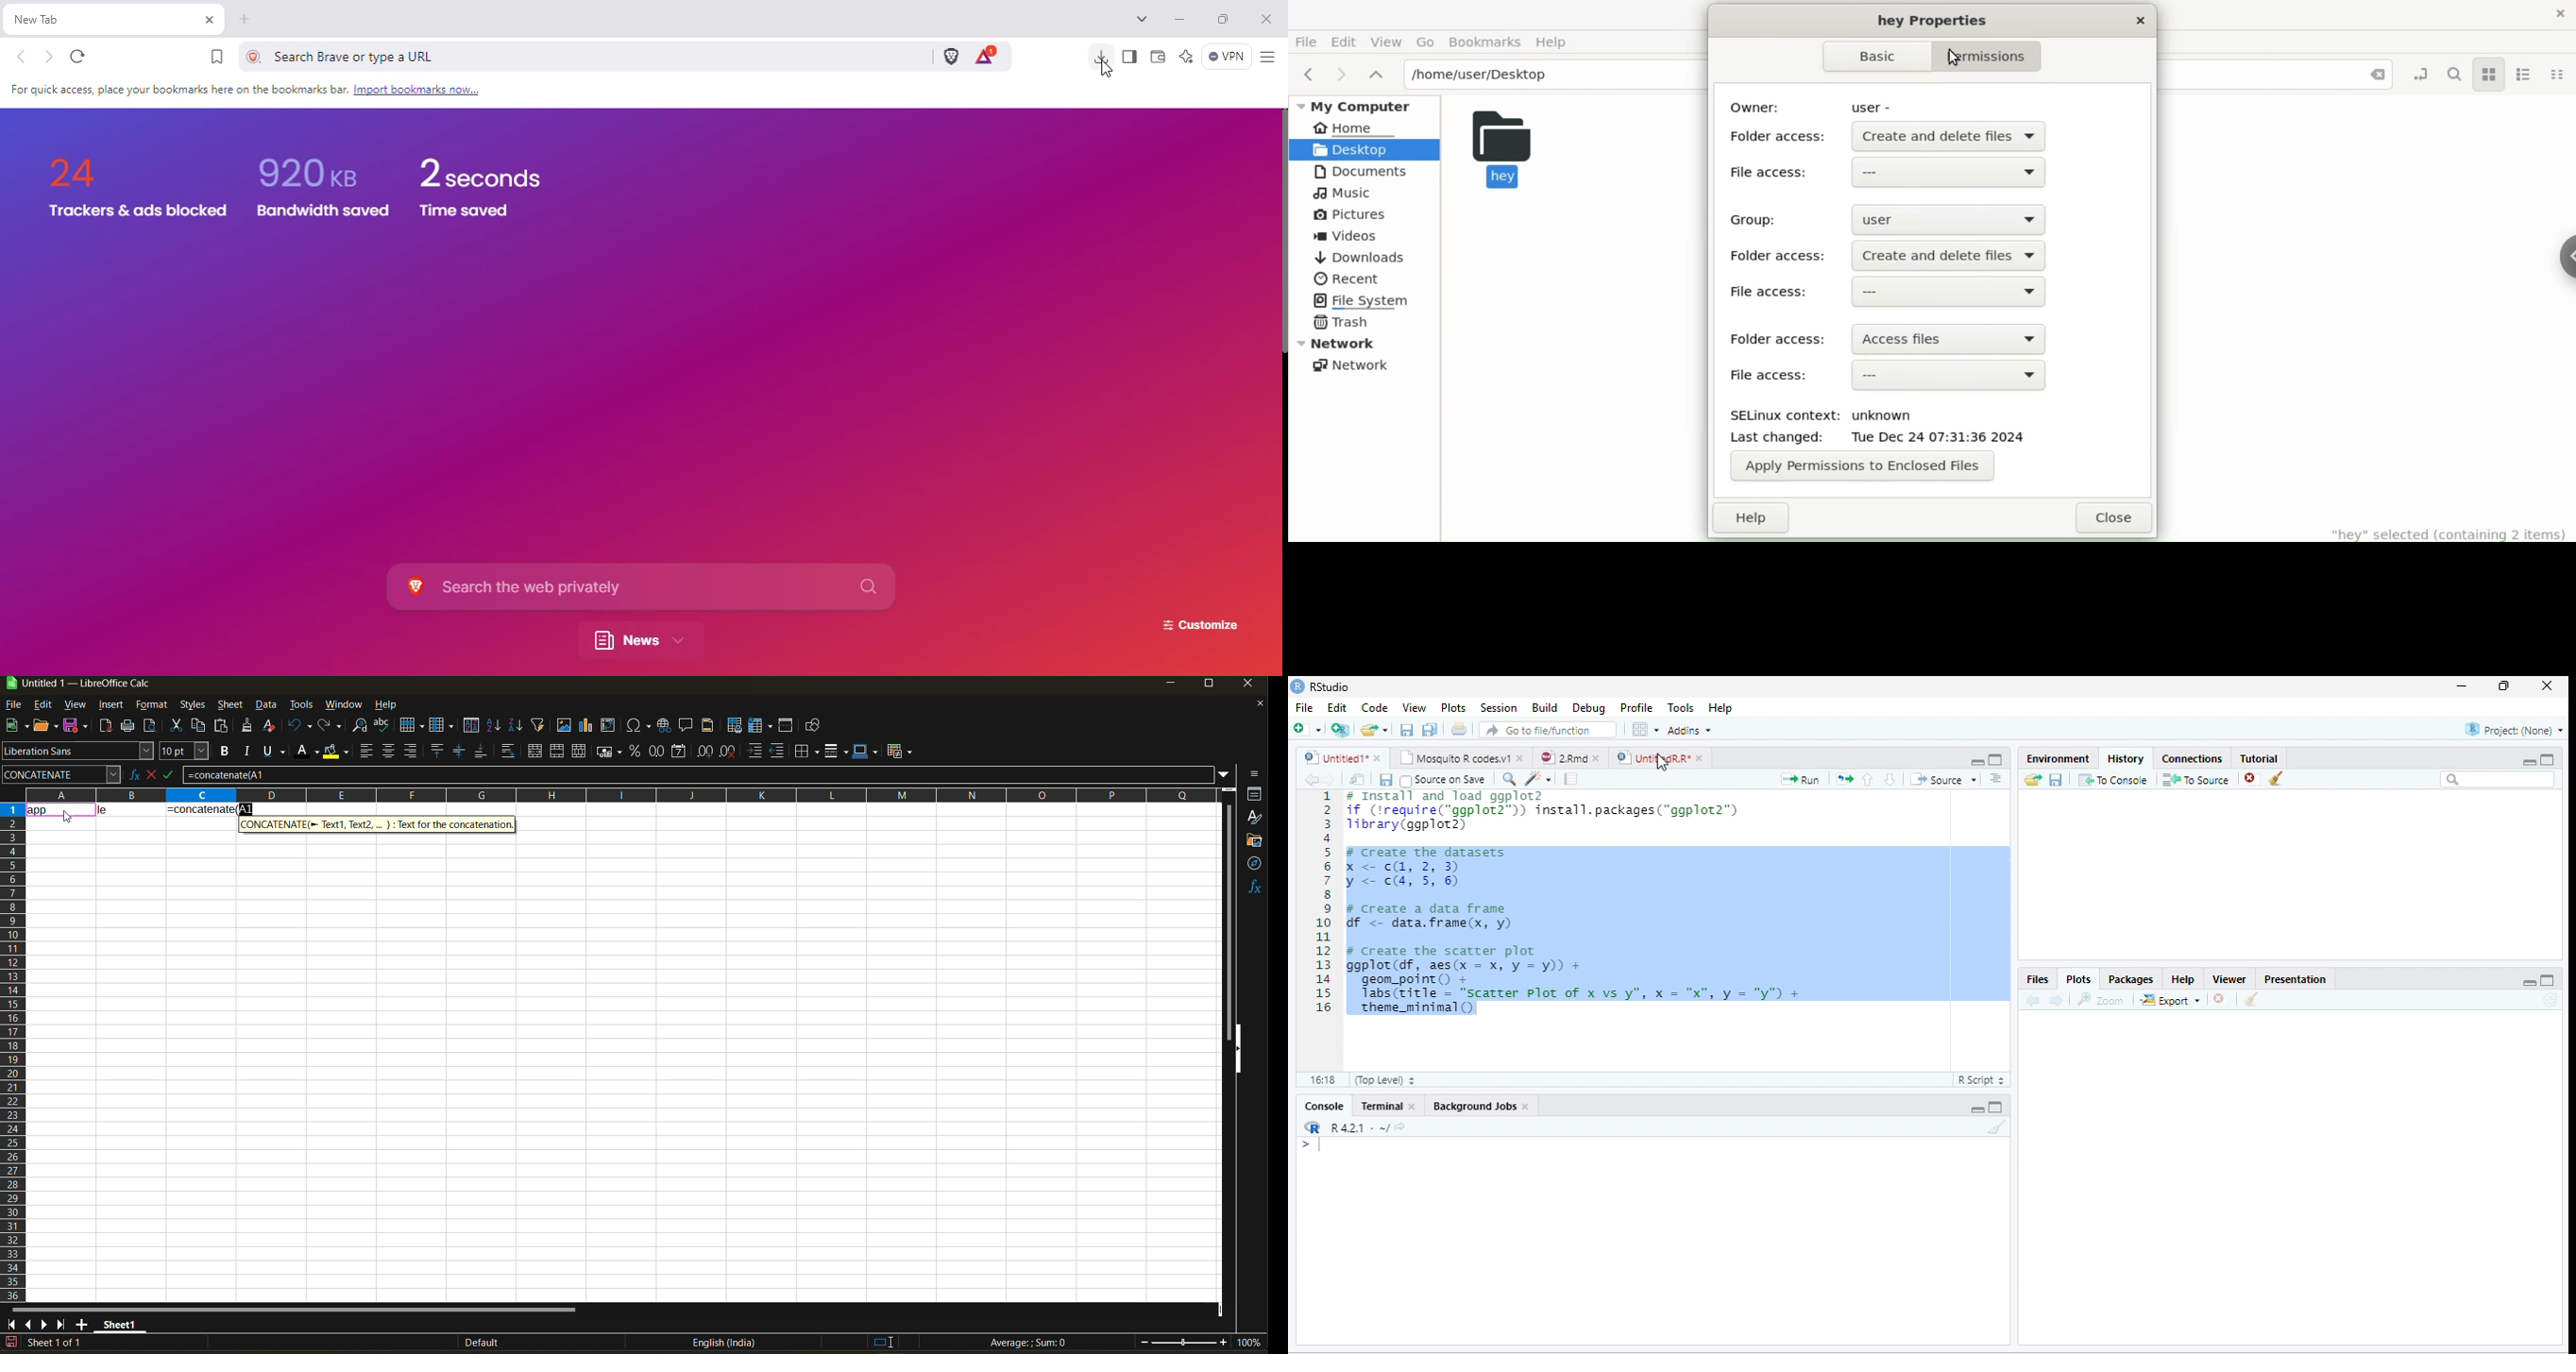 This screenshot has width=2576, height=1372. I want to click on Documents, so click(1358, 172).